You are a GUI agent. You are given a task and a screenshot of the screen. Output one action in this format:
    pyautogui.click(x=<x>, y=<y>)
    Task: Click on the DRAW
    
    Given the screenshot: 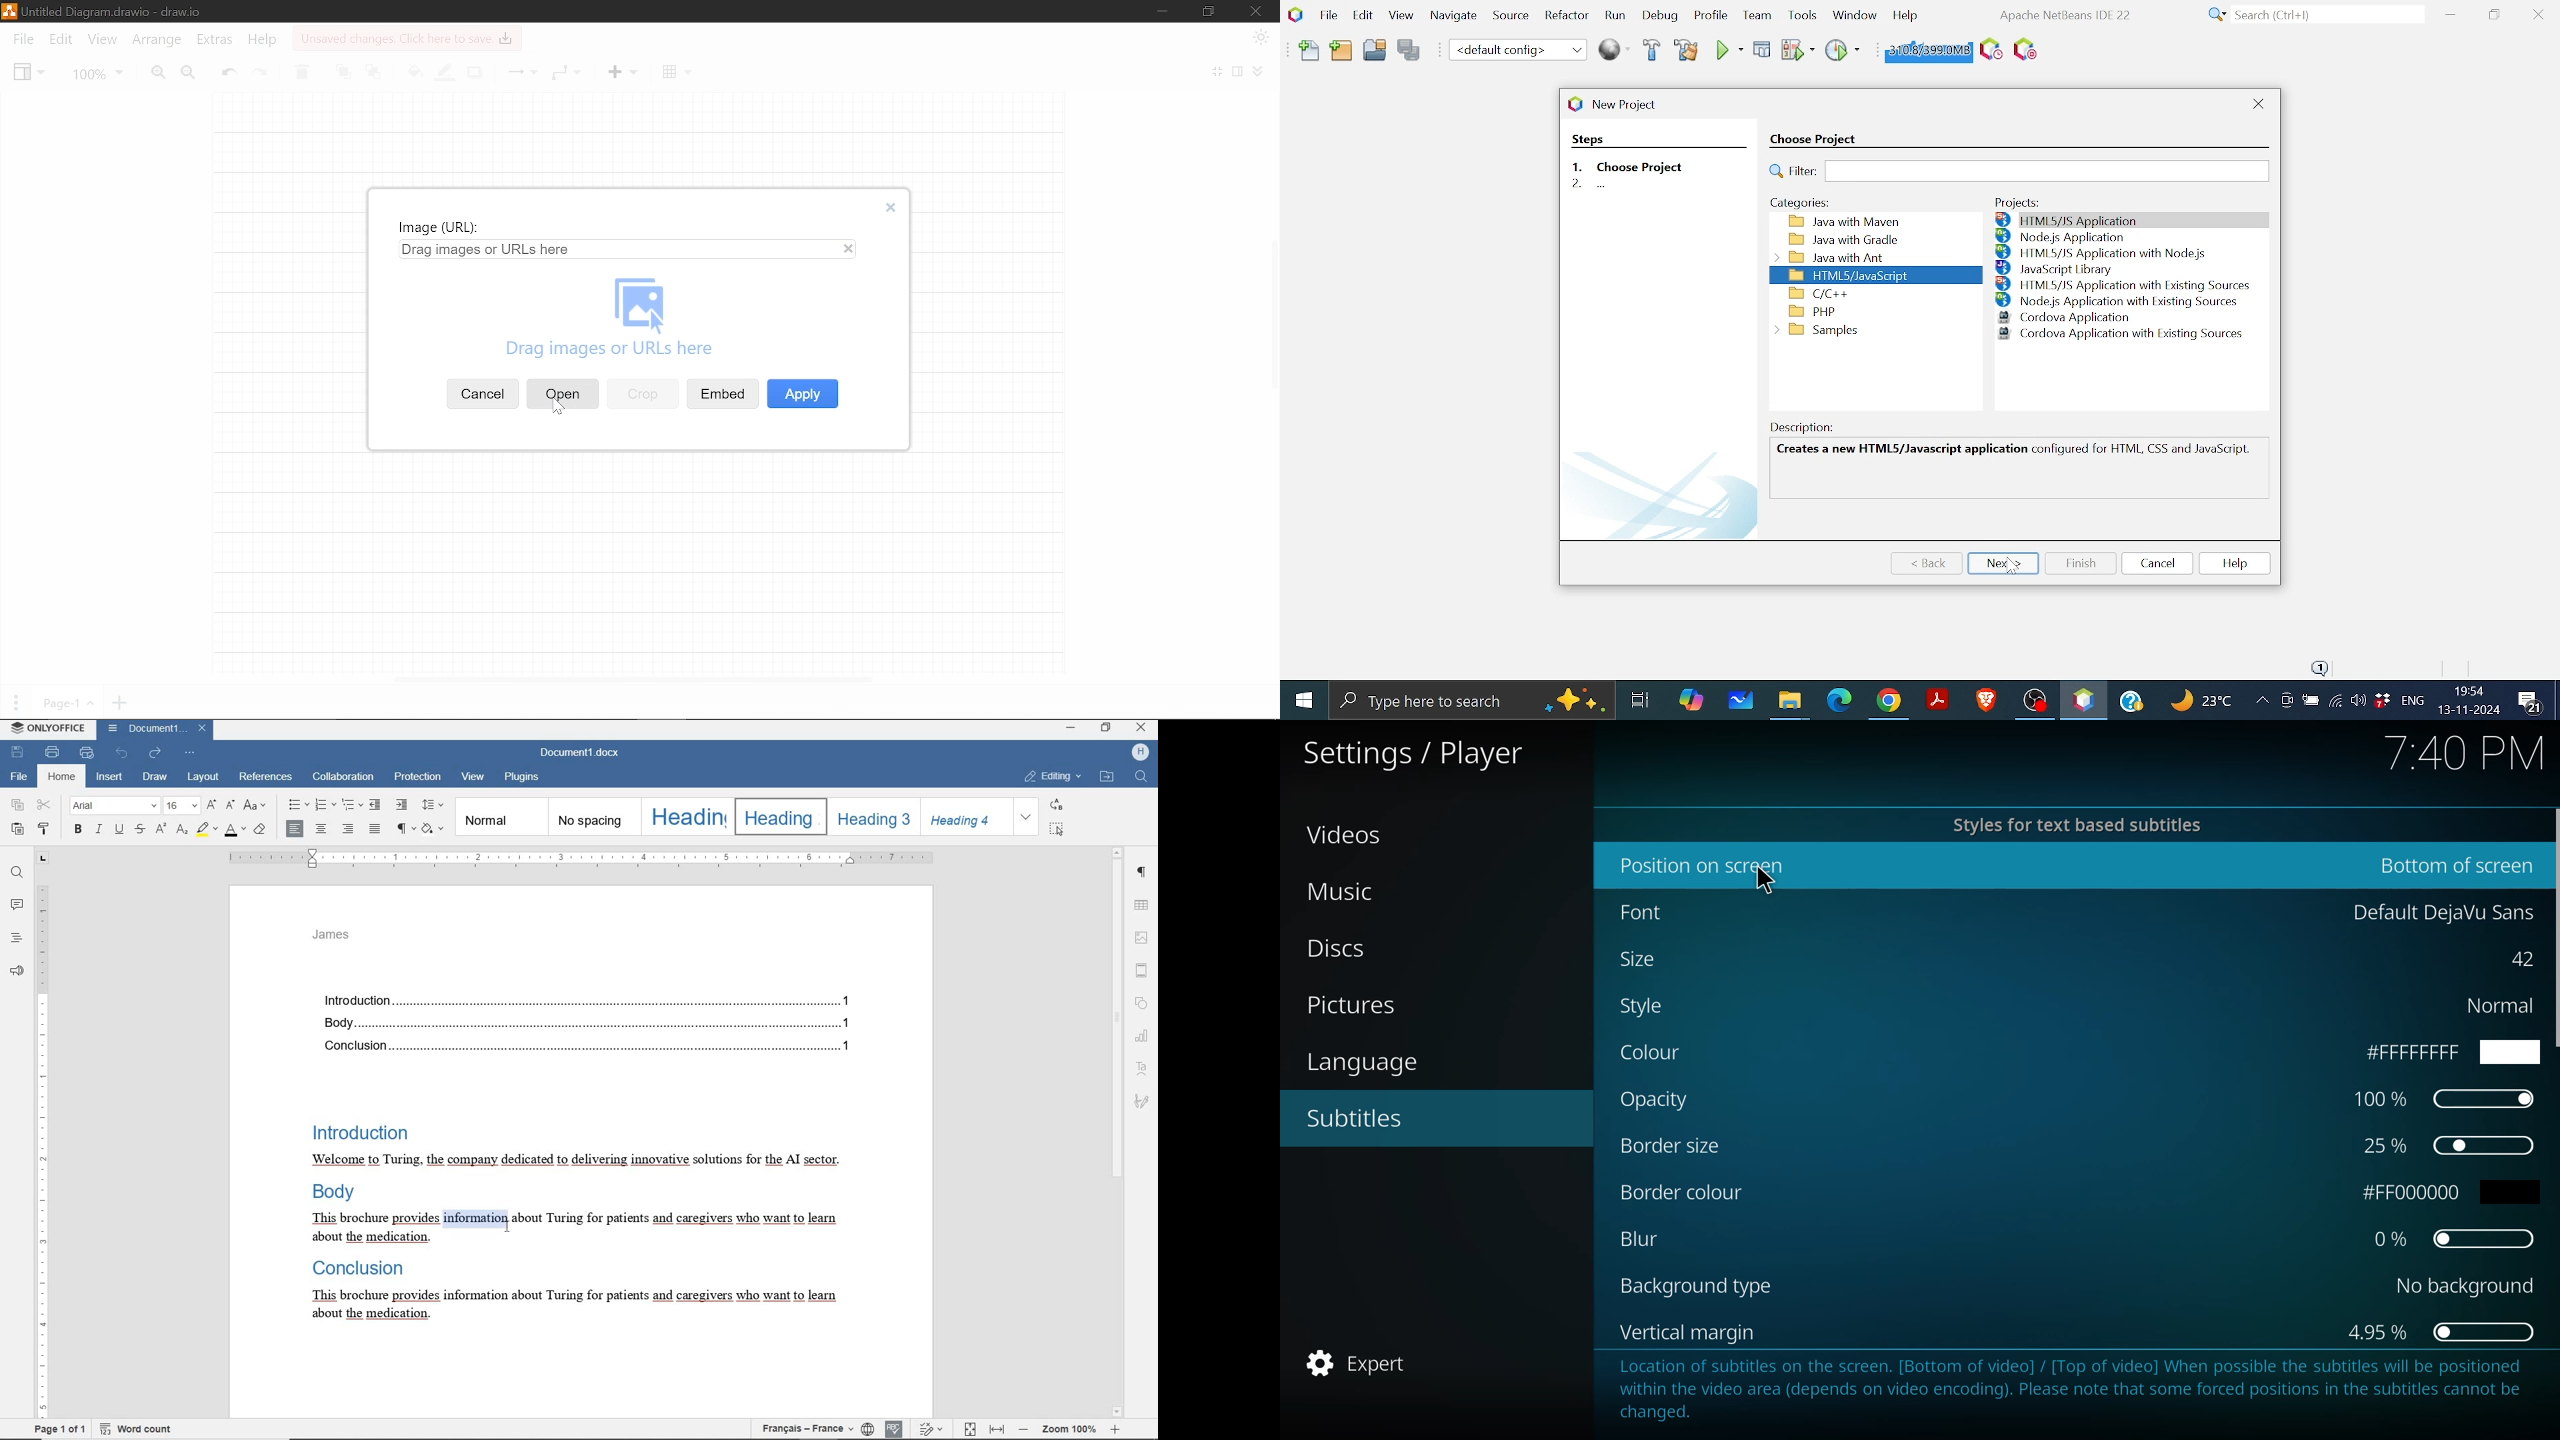 What is the action you would take?
    pyautogui.click(x=155, y=777)
    